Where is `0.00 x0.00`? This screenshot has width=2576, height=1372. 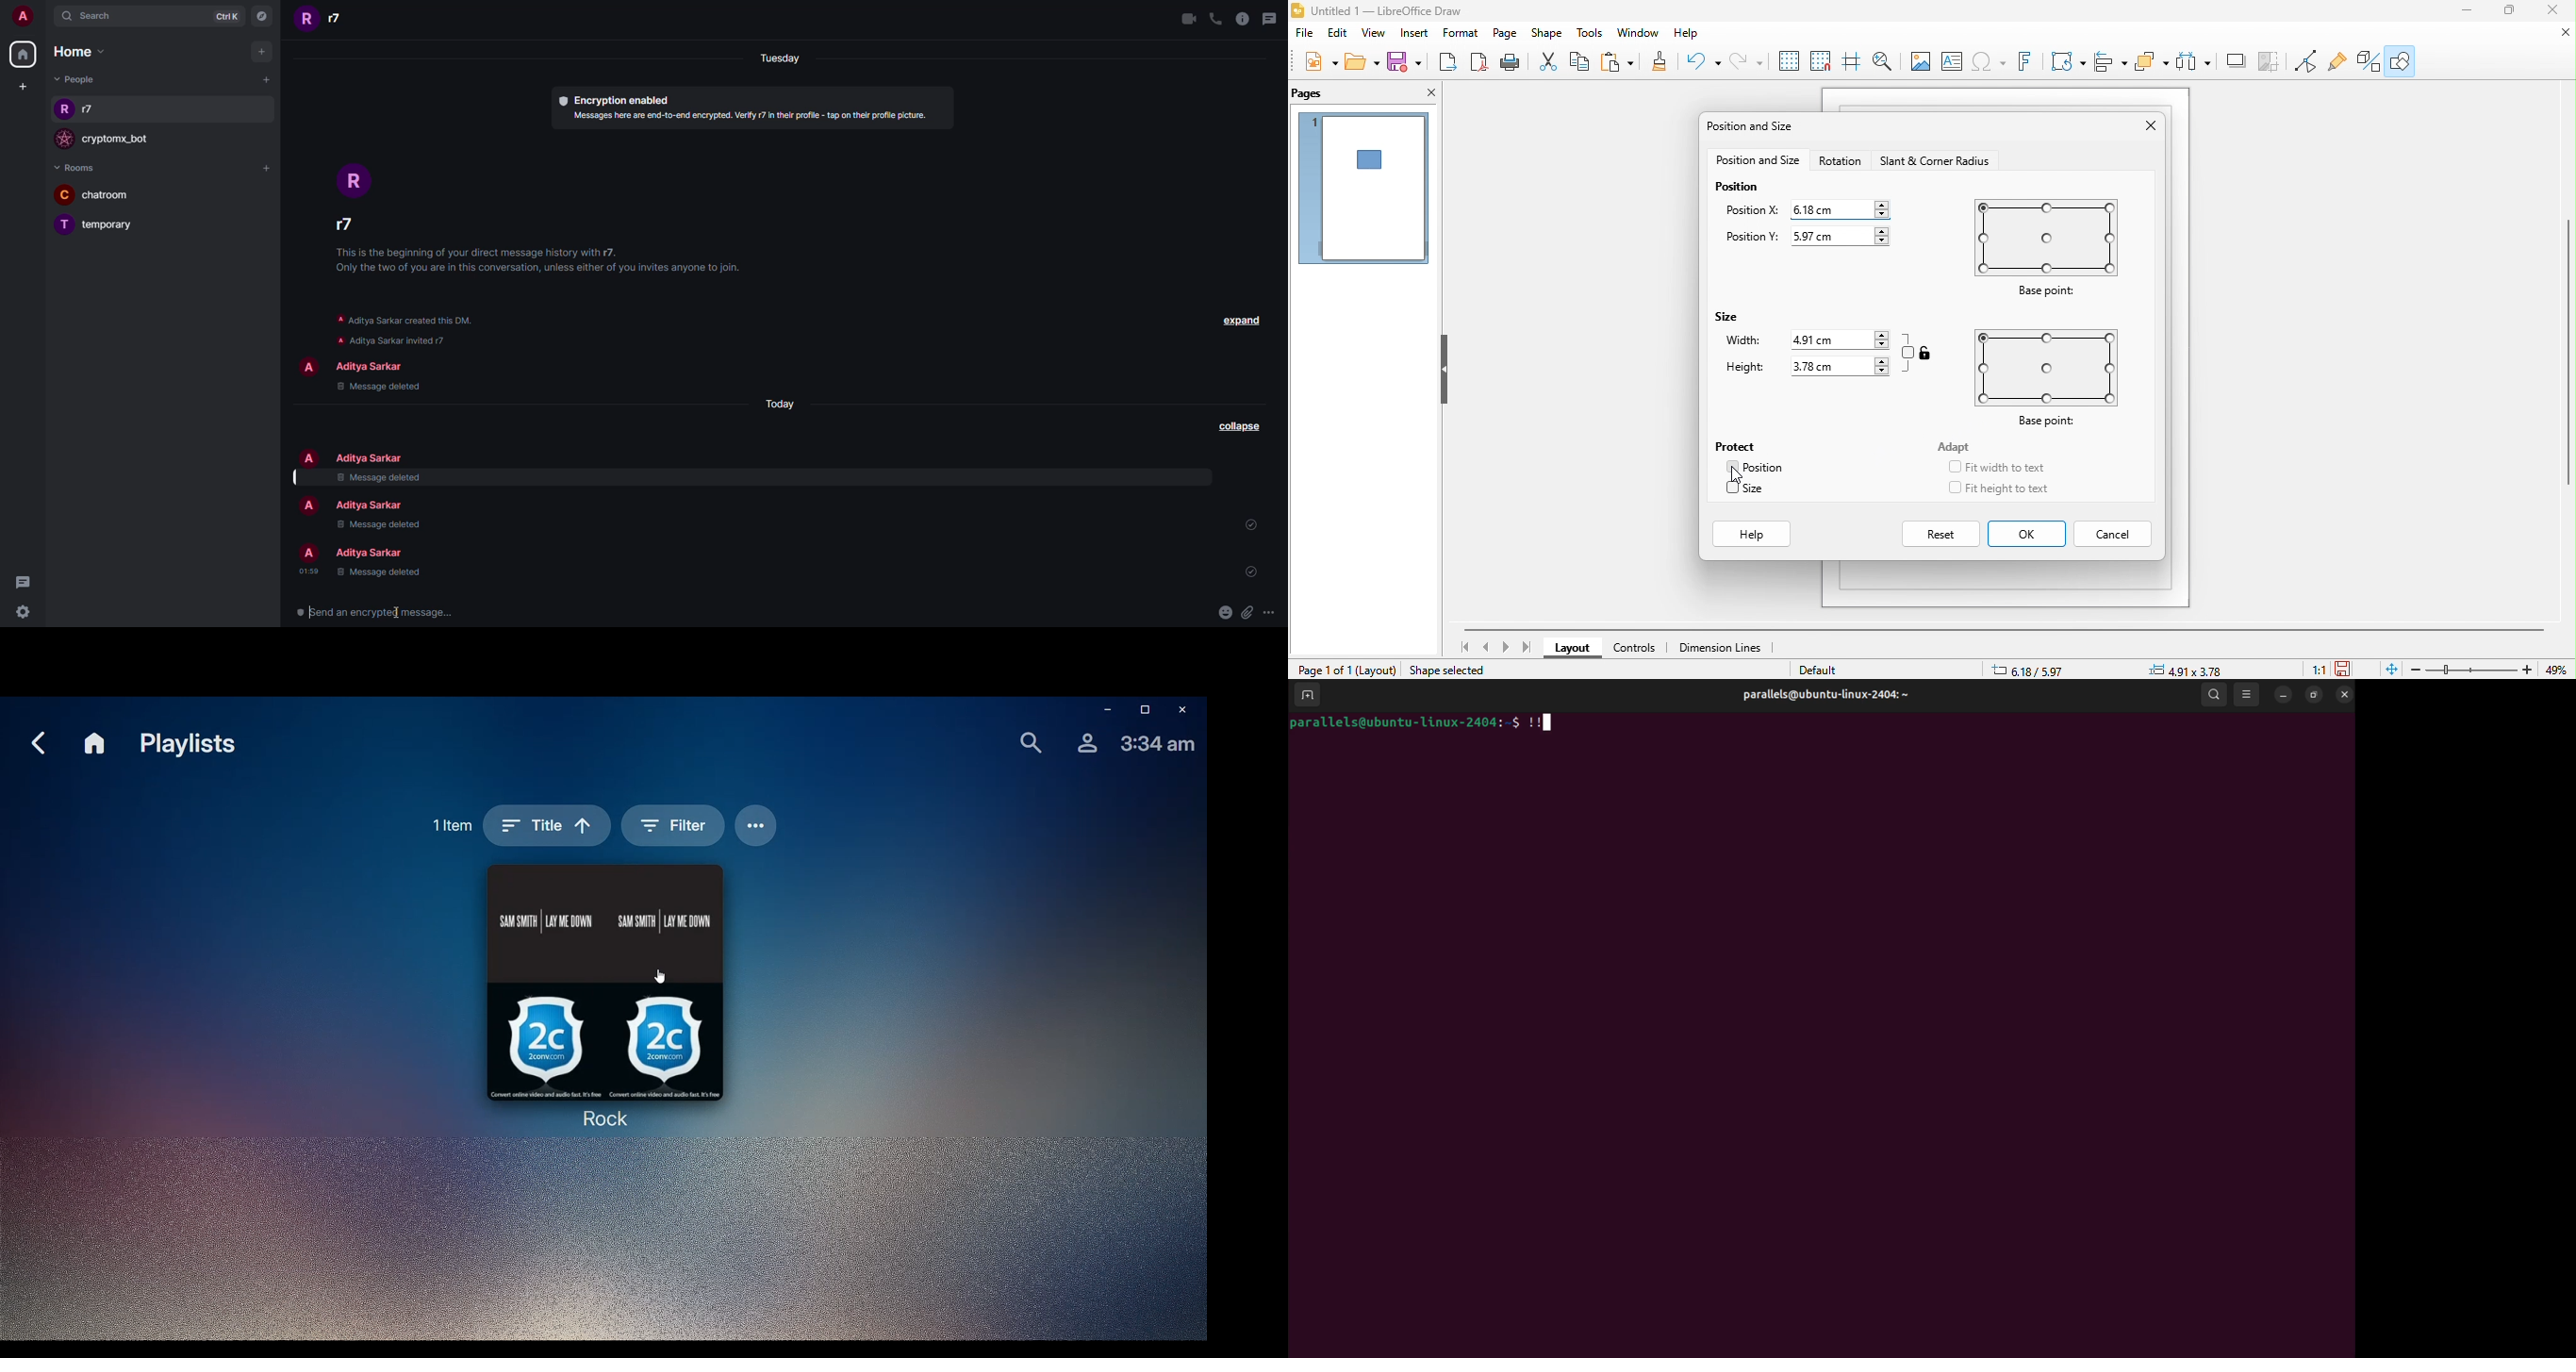
0.00 x0.00 is located at coordinates (2188, 669).